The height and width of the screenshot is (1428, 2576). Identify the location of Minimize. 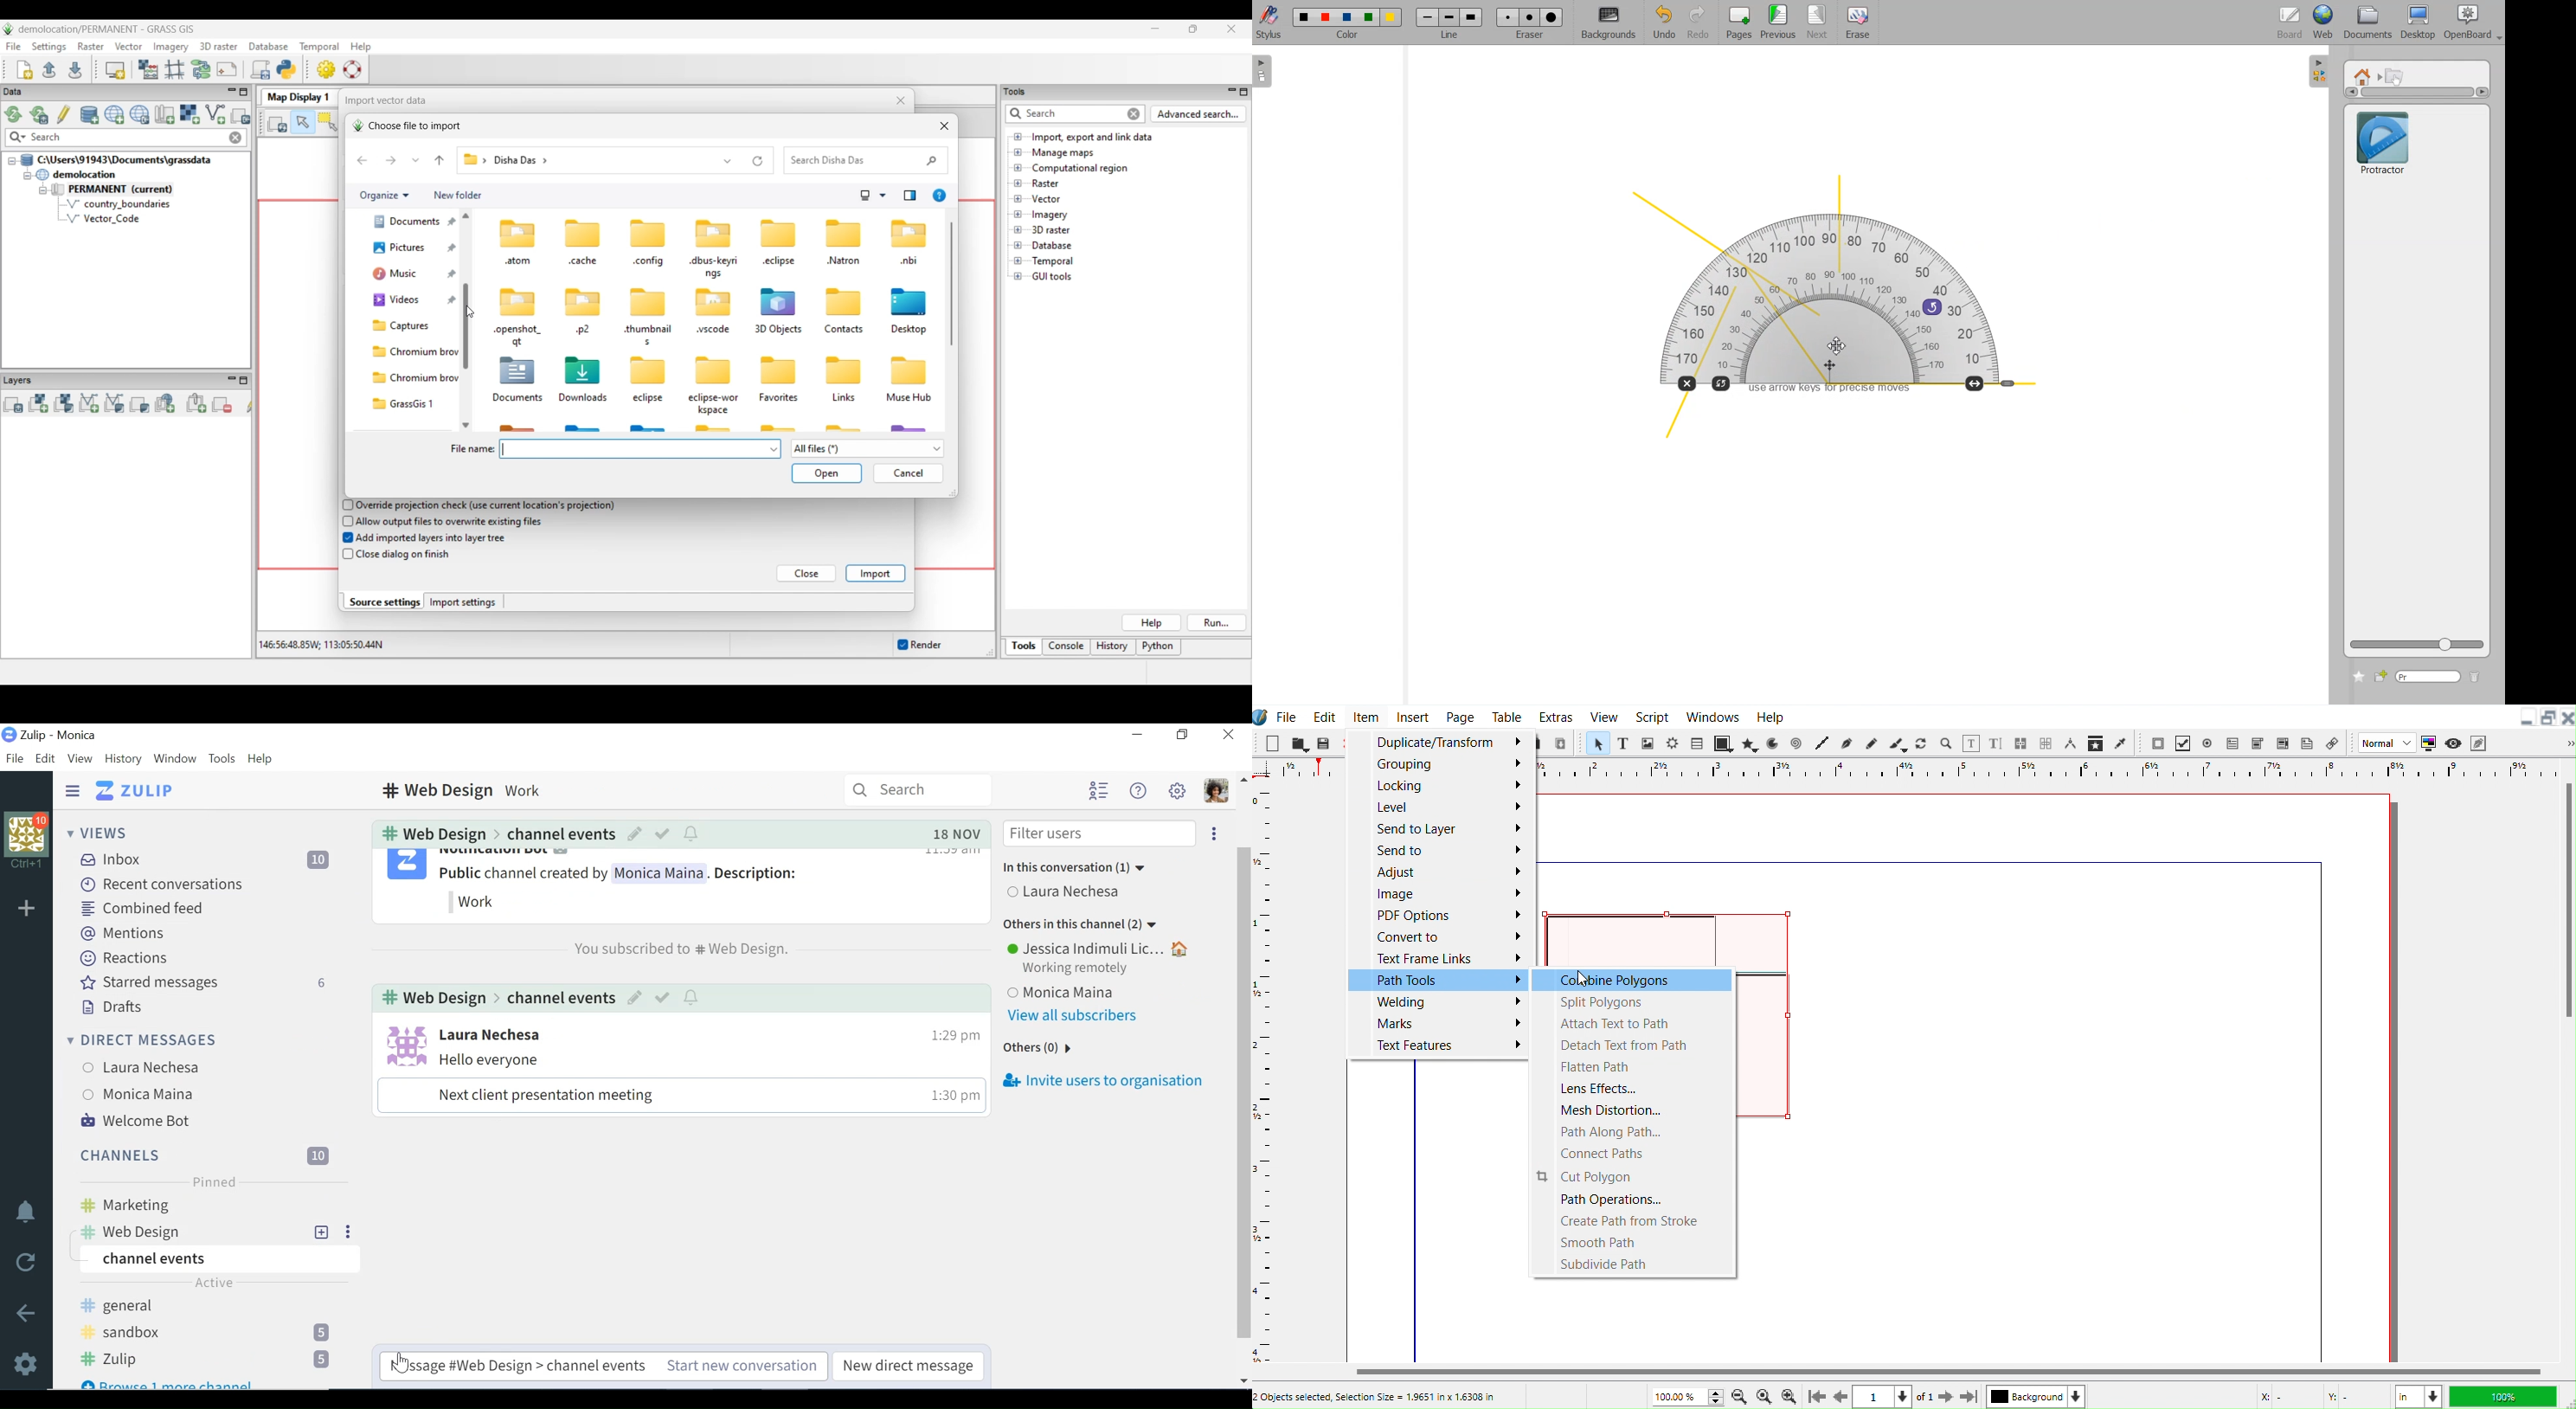
(2528, 716).